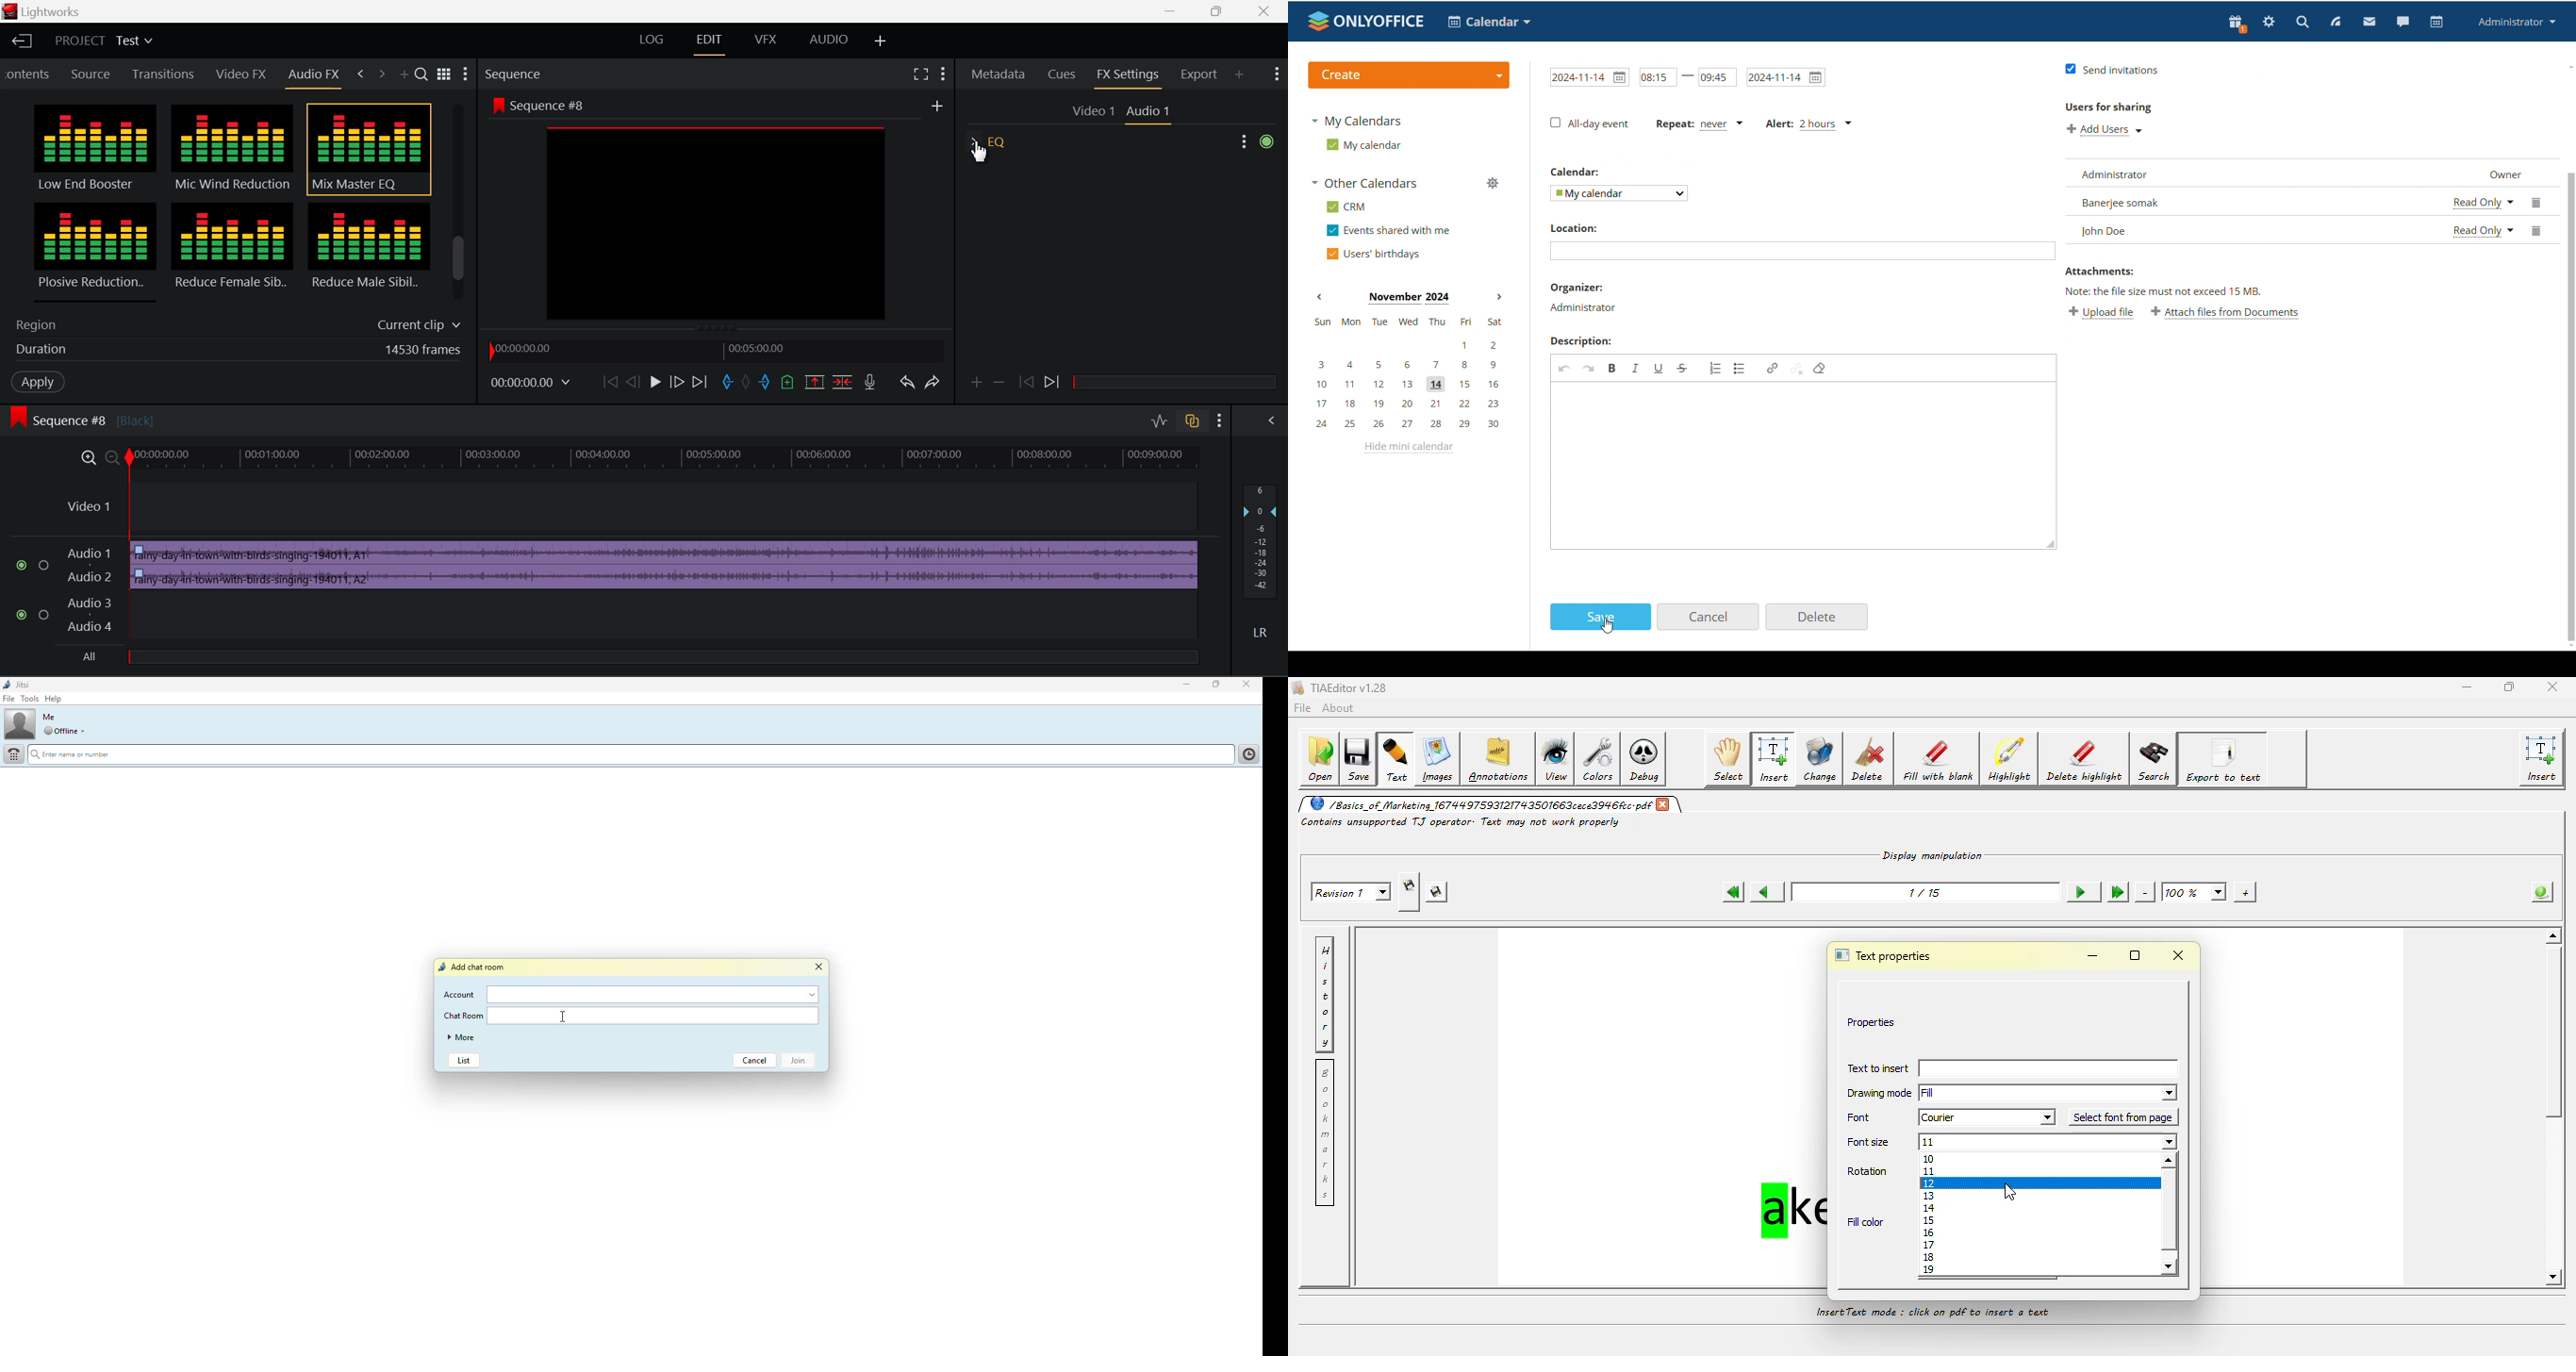 This screenshot has width=2576, height=1372. Describe the element at coordinates (2269, 22) in the screenshot. I see `settings` at that location.